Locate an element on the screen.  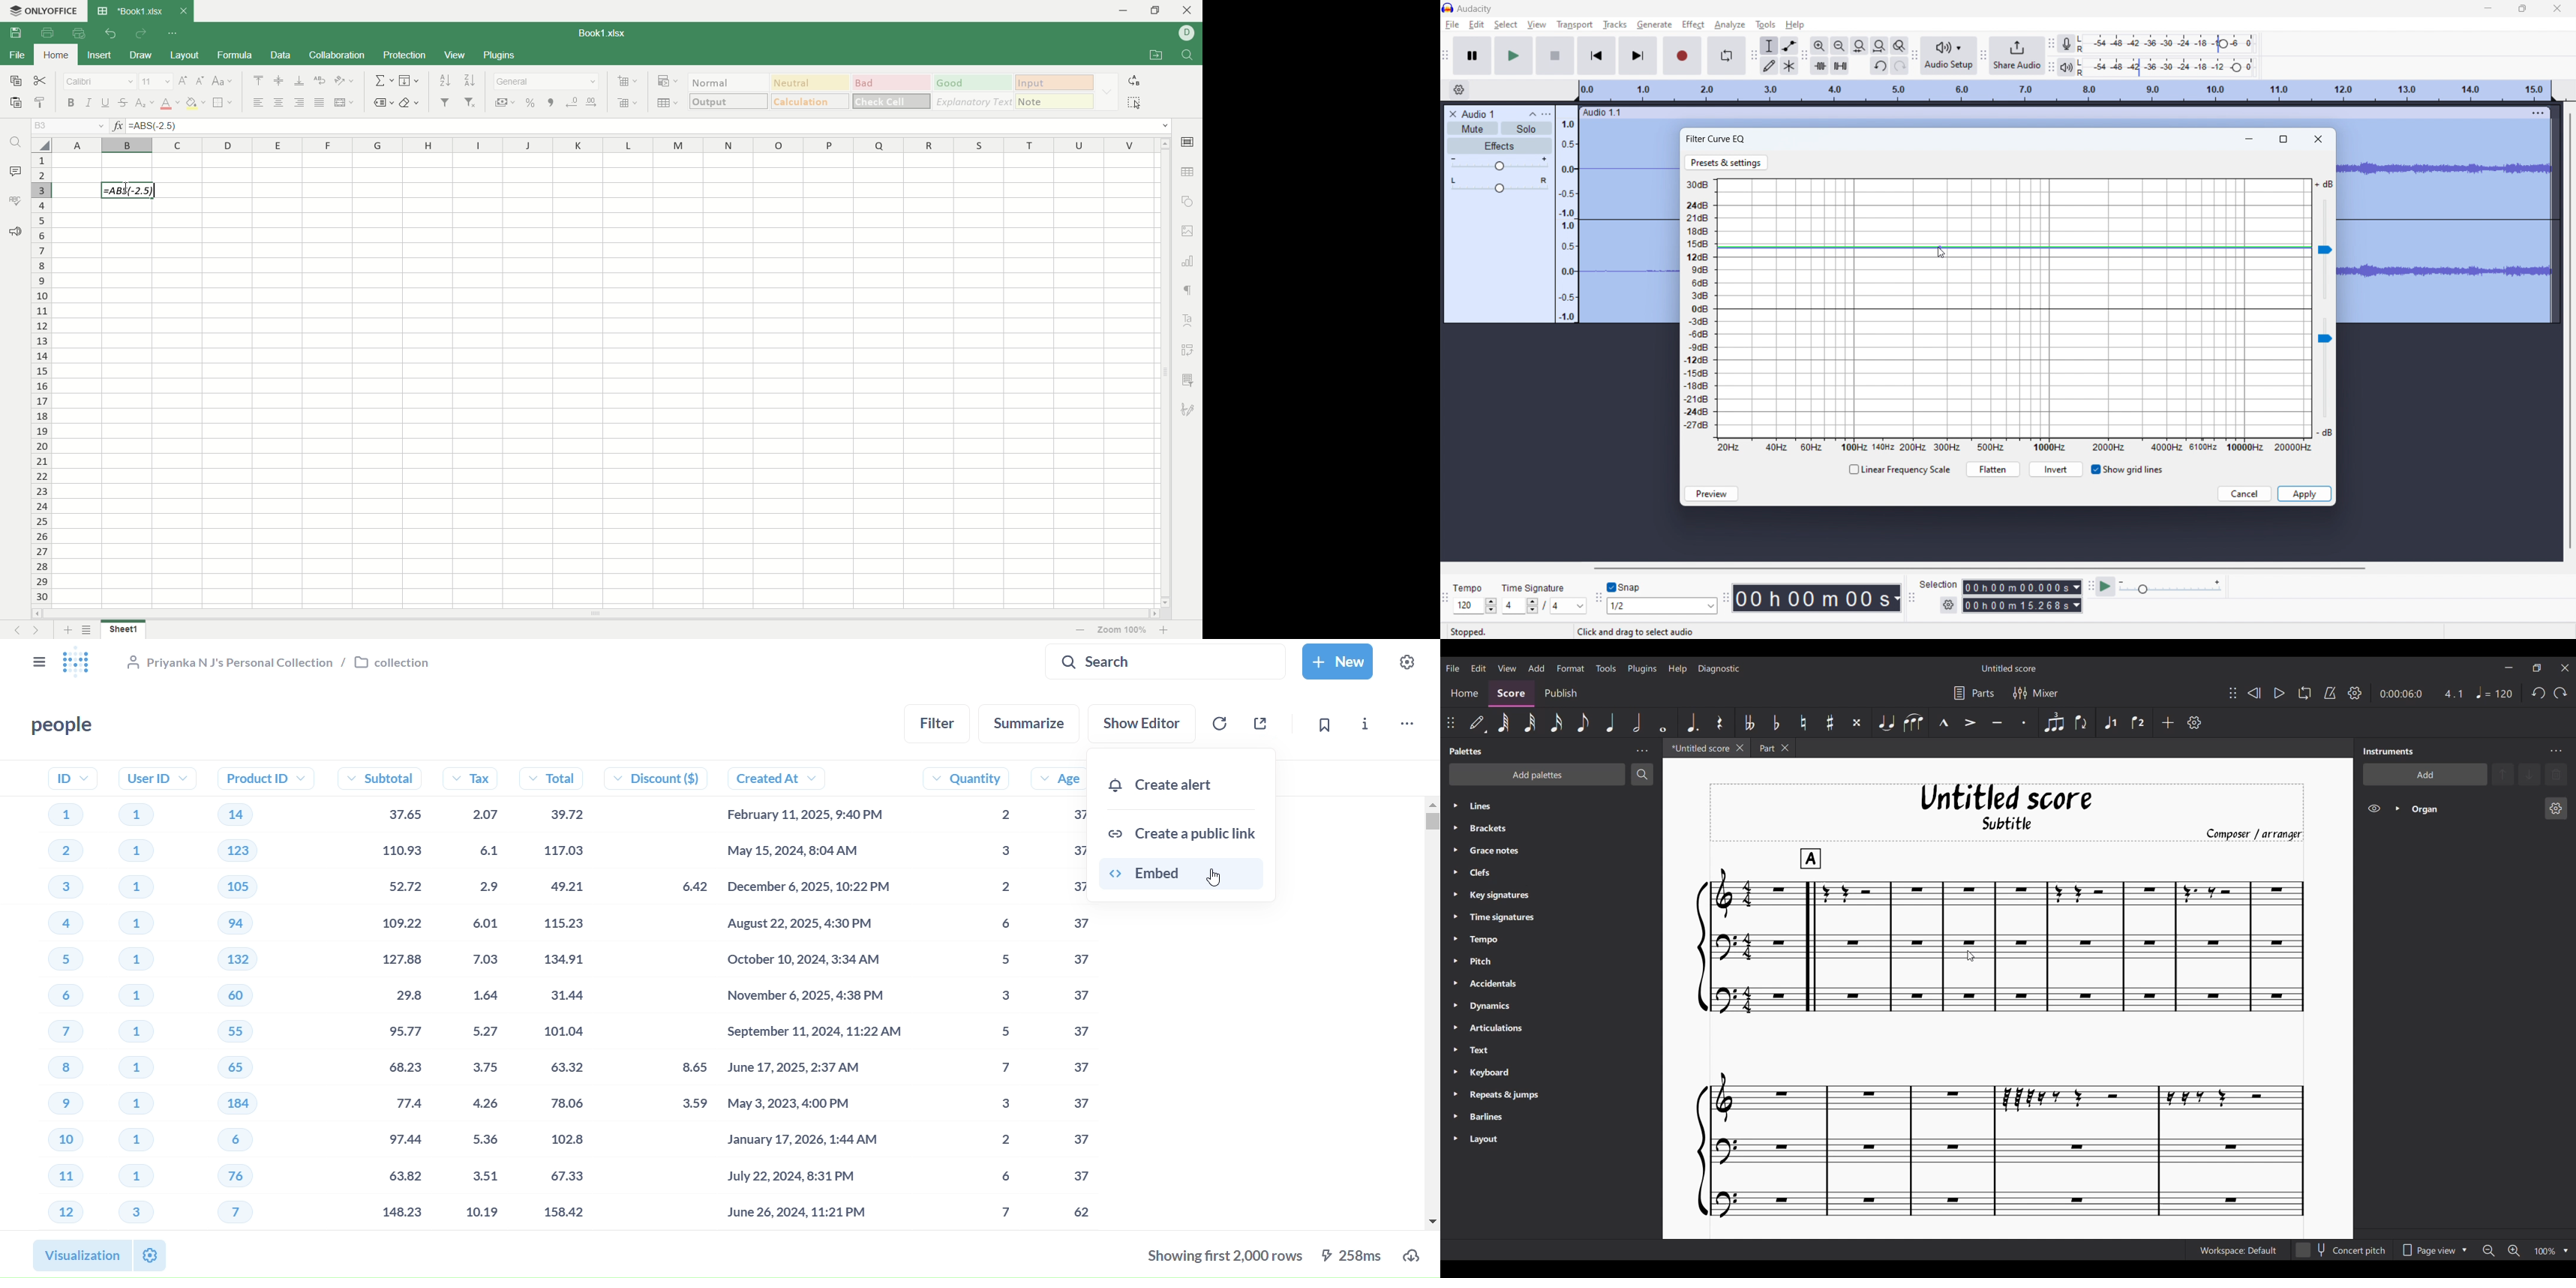
pause is located at coordinates (1473, 56).